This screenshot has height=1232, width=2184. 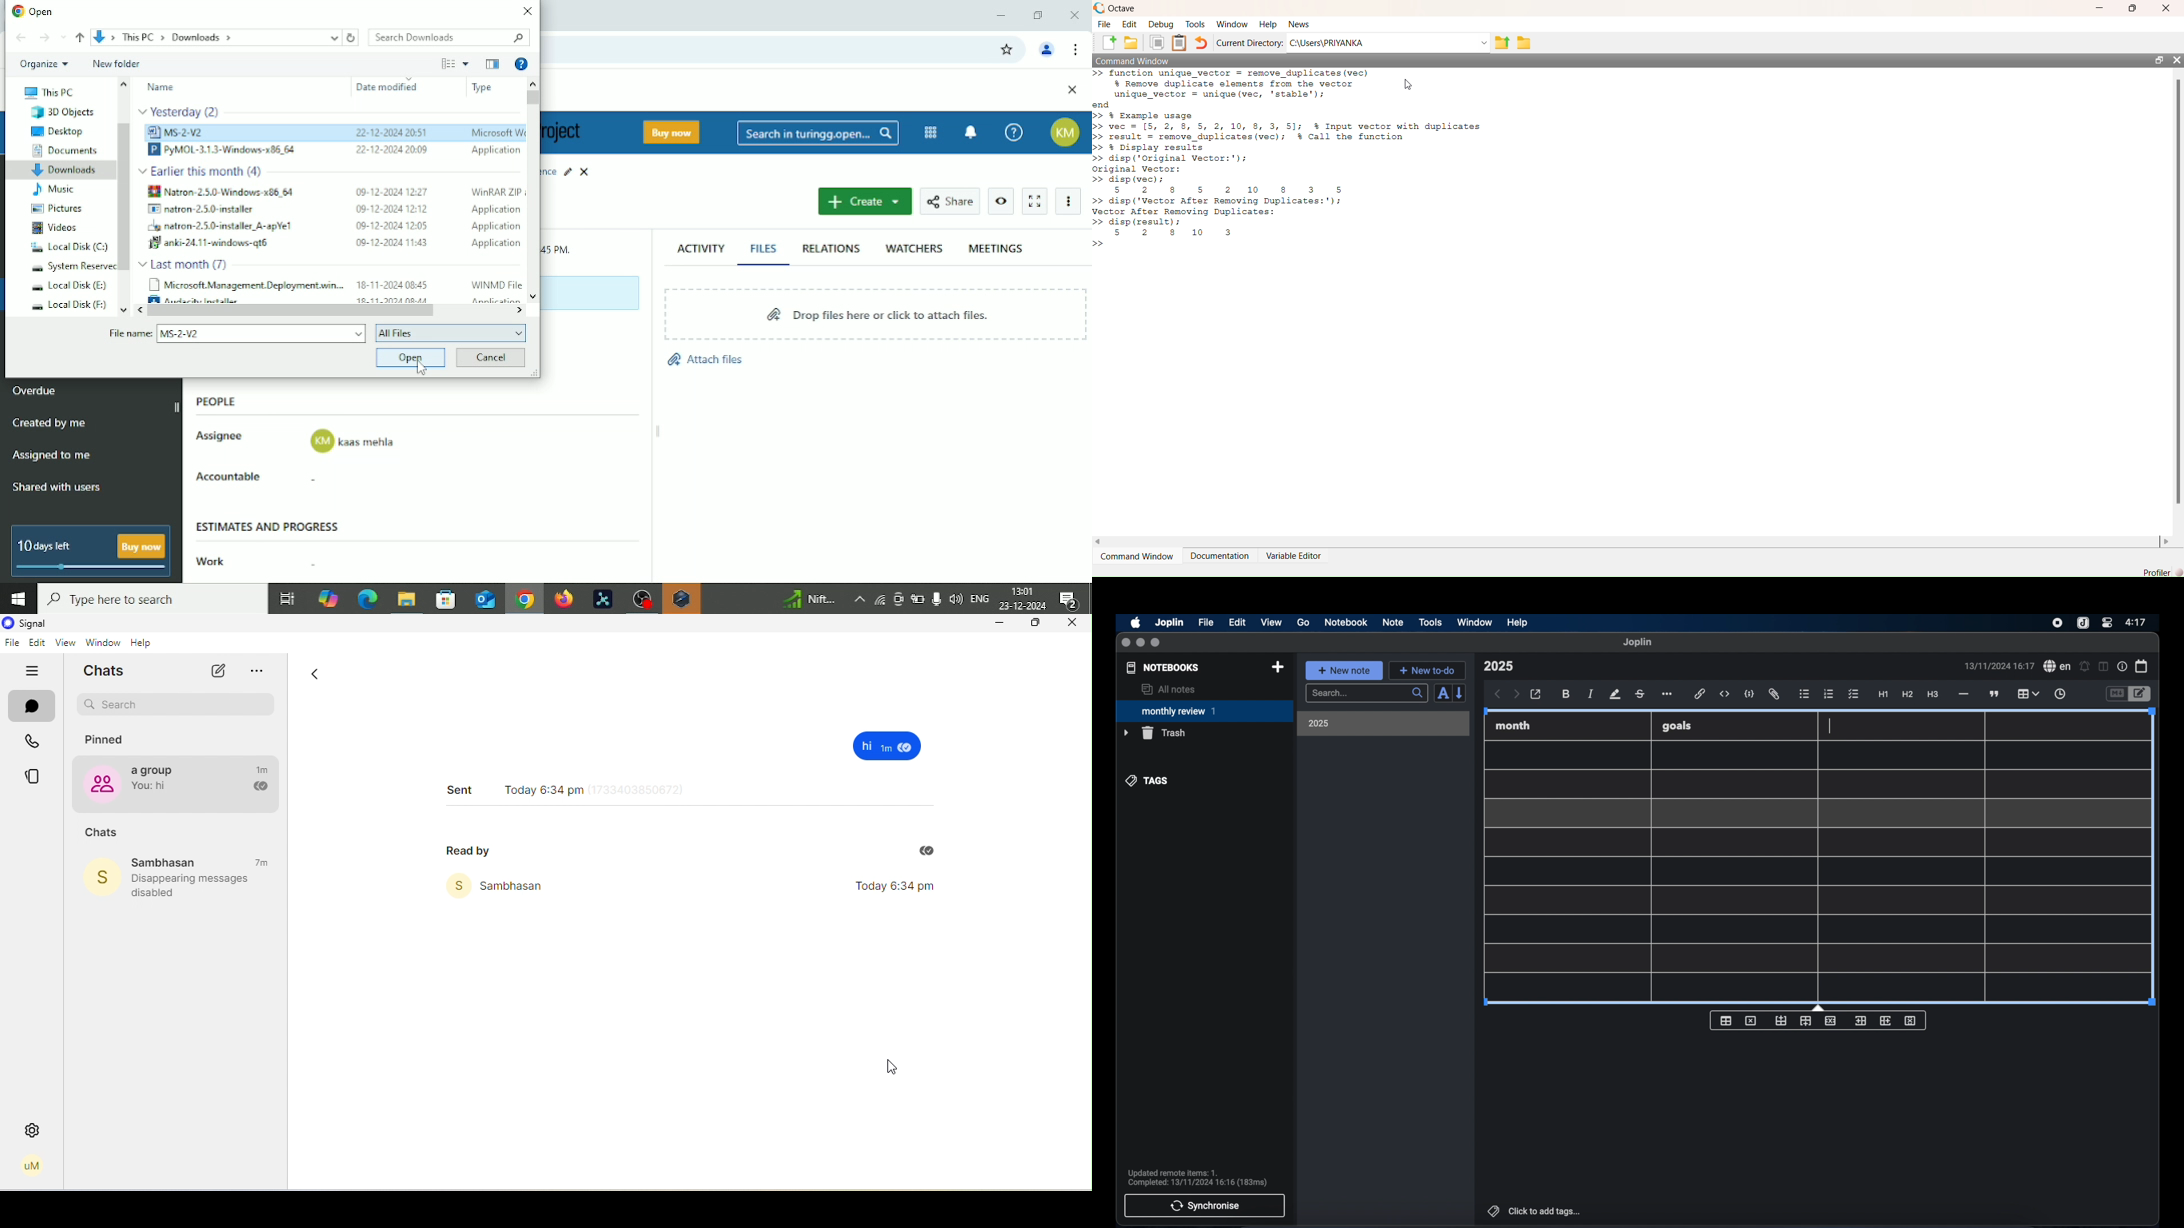 What do you see at coordinates (1503, 43) in the screenshot?
I see `share folder` at bounding box center [1503, 43].